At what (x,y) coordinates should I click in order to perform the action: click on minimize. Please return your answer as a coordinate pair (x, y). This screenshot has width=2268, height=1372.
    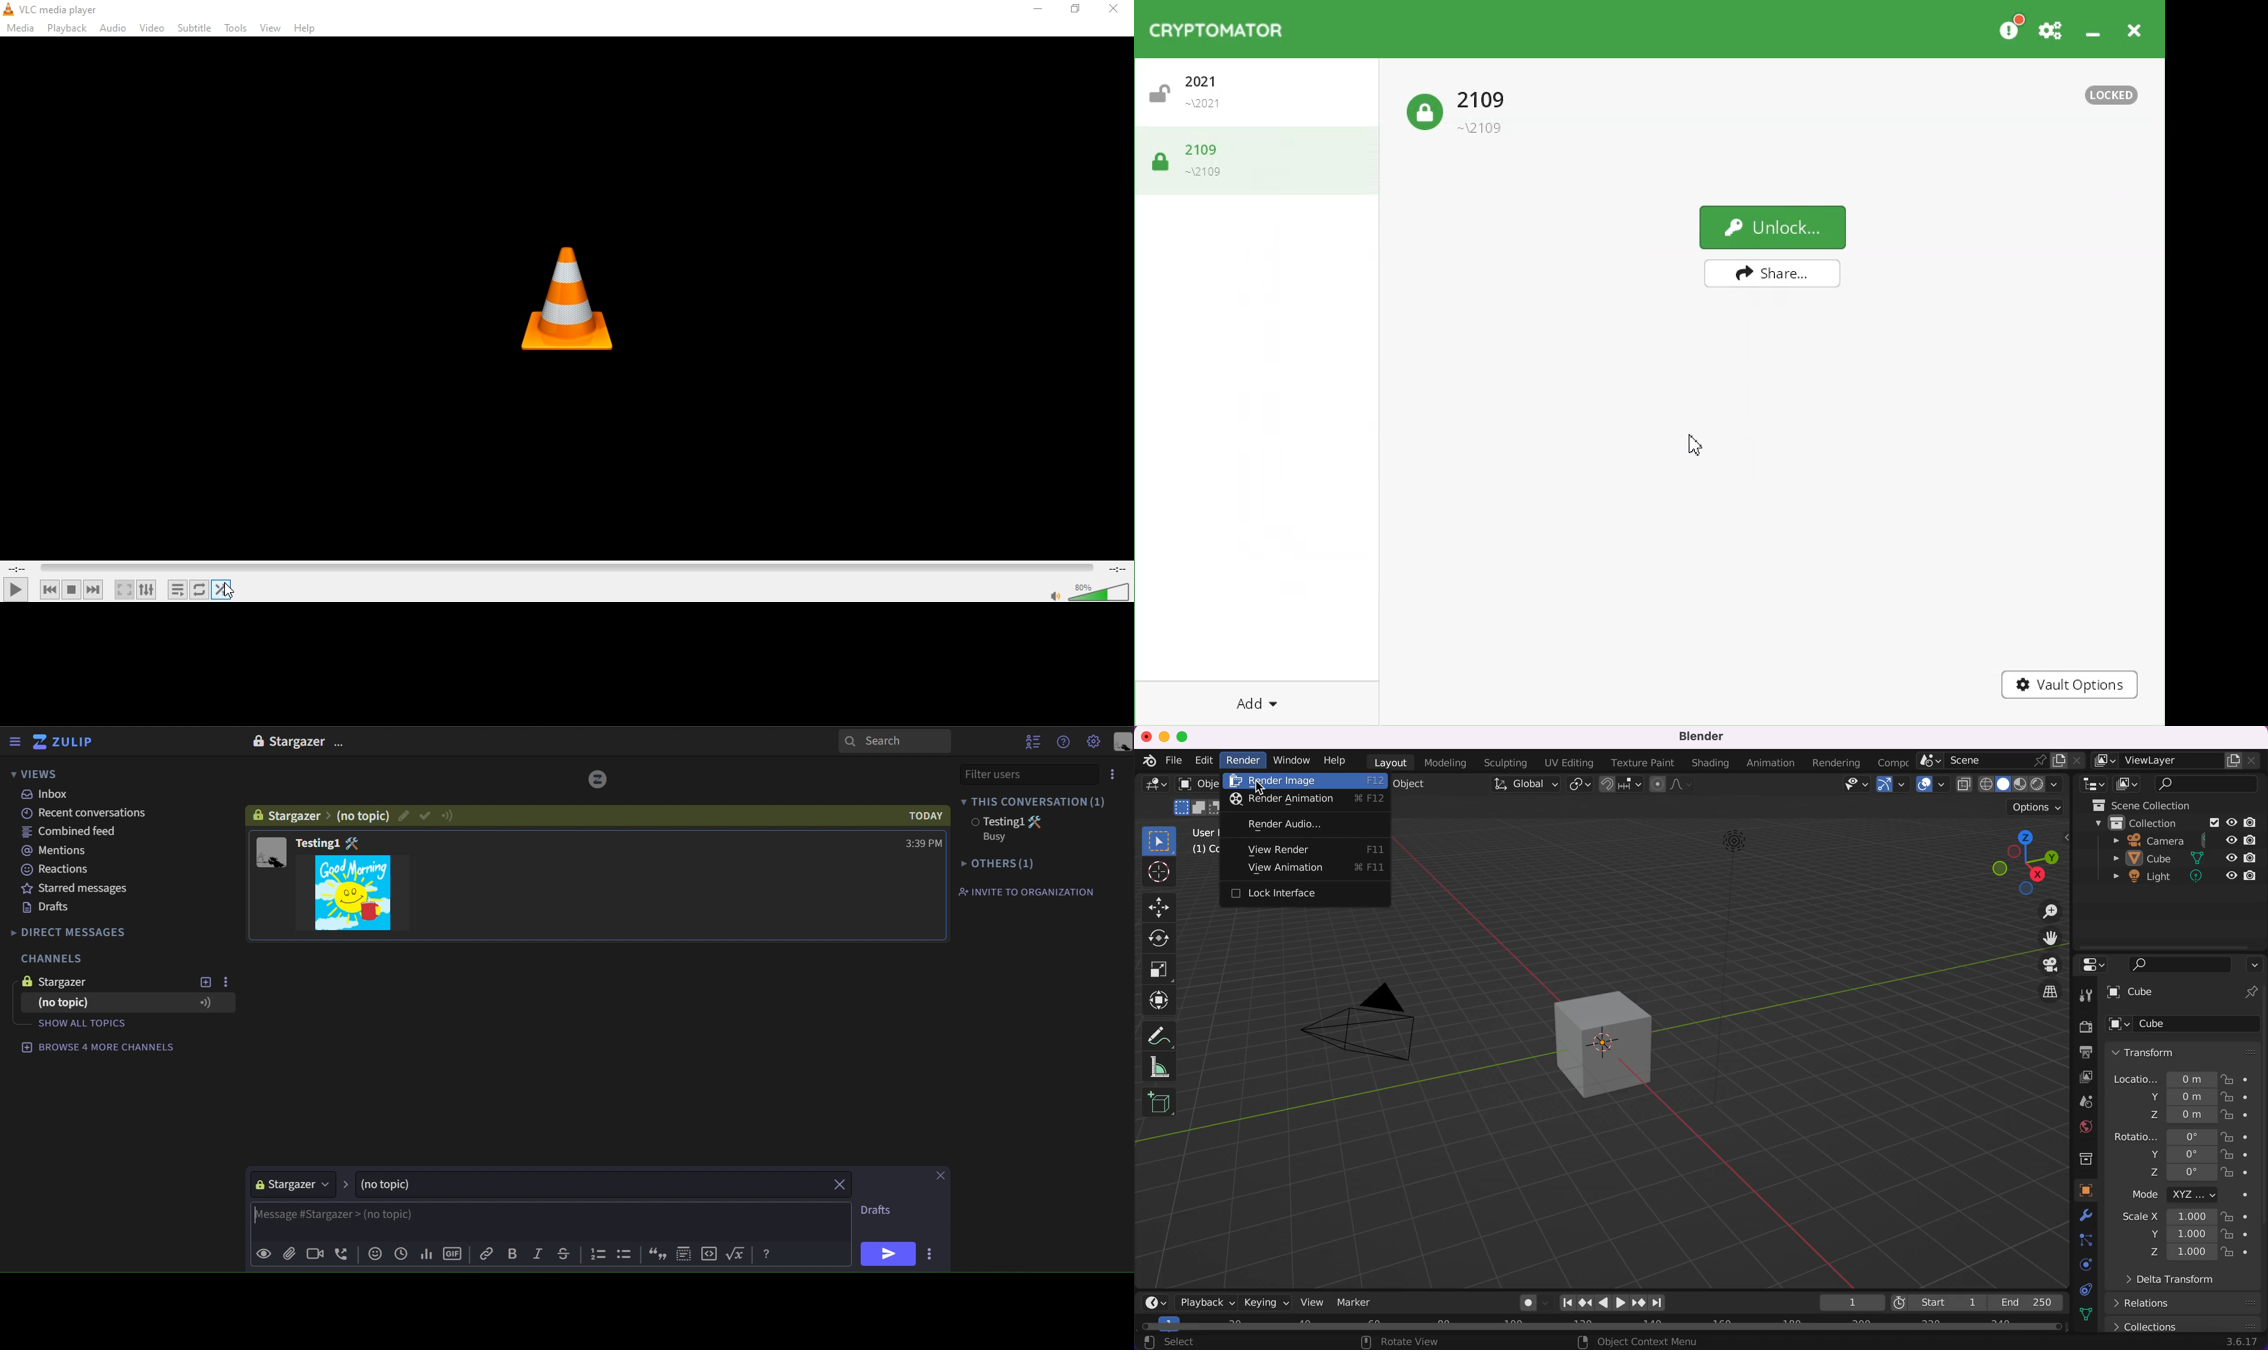
    Looking at the image, I should click on (1165, 736).